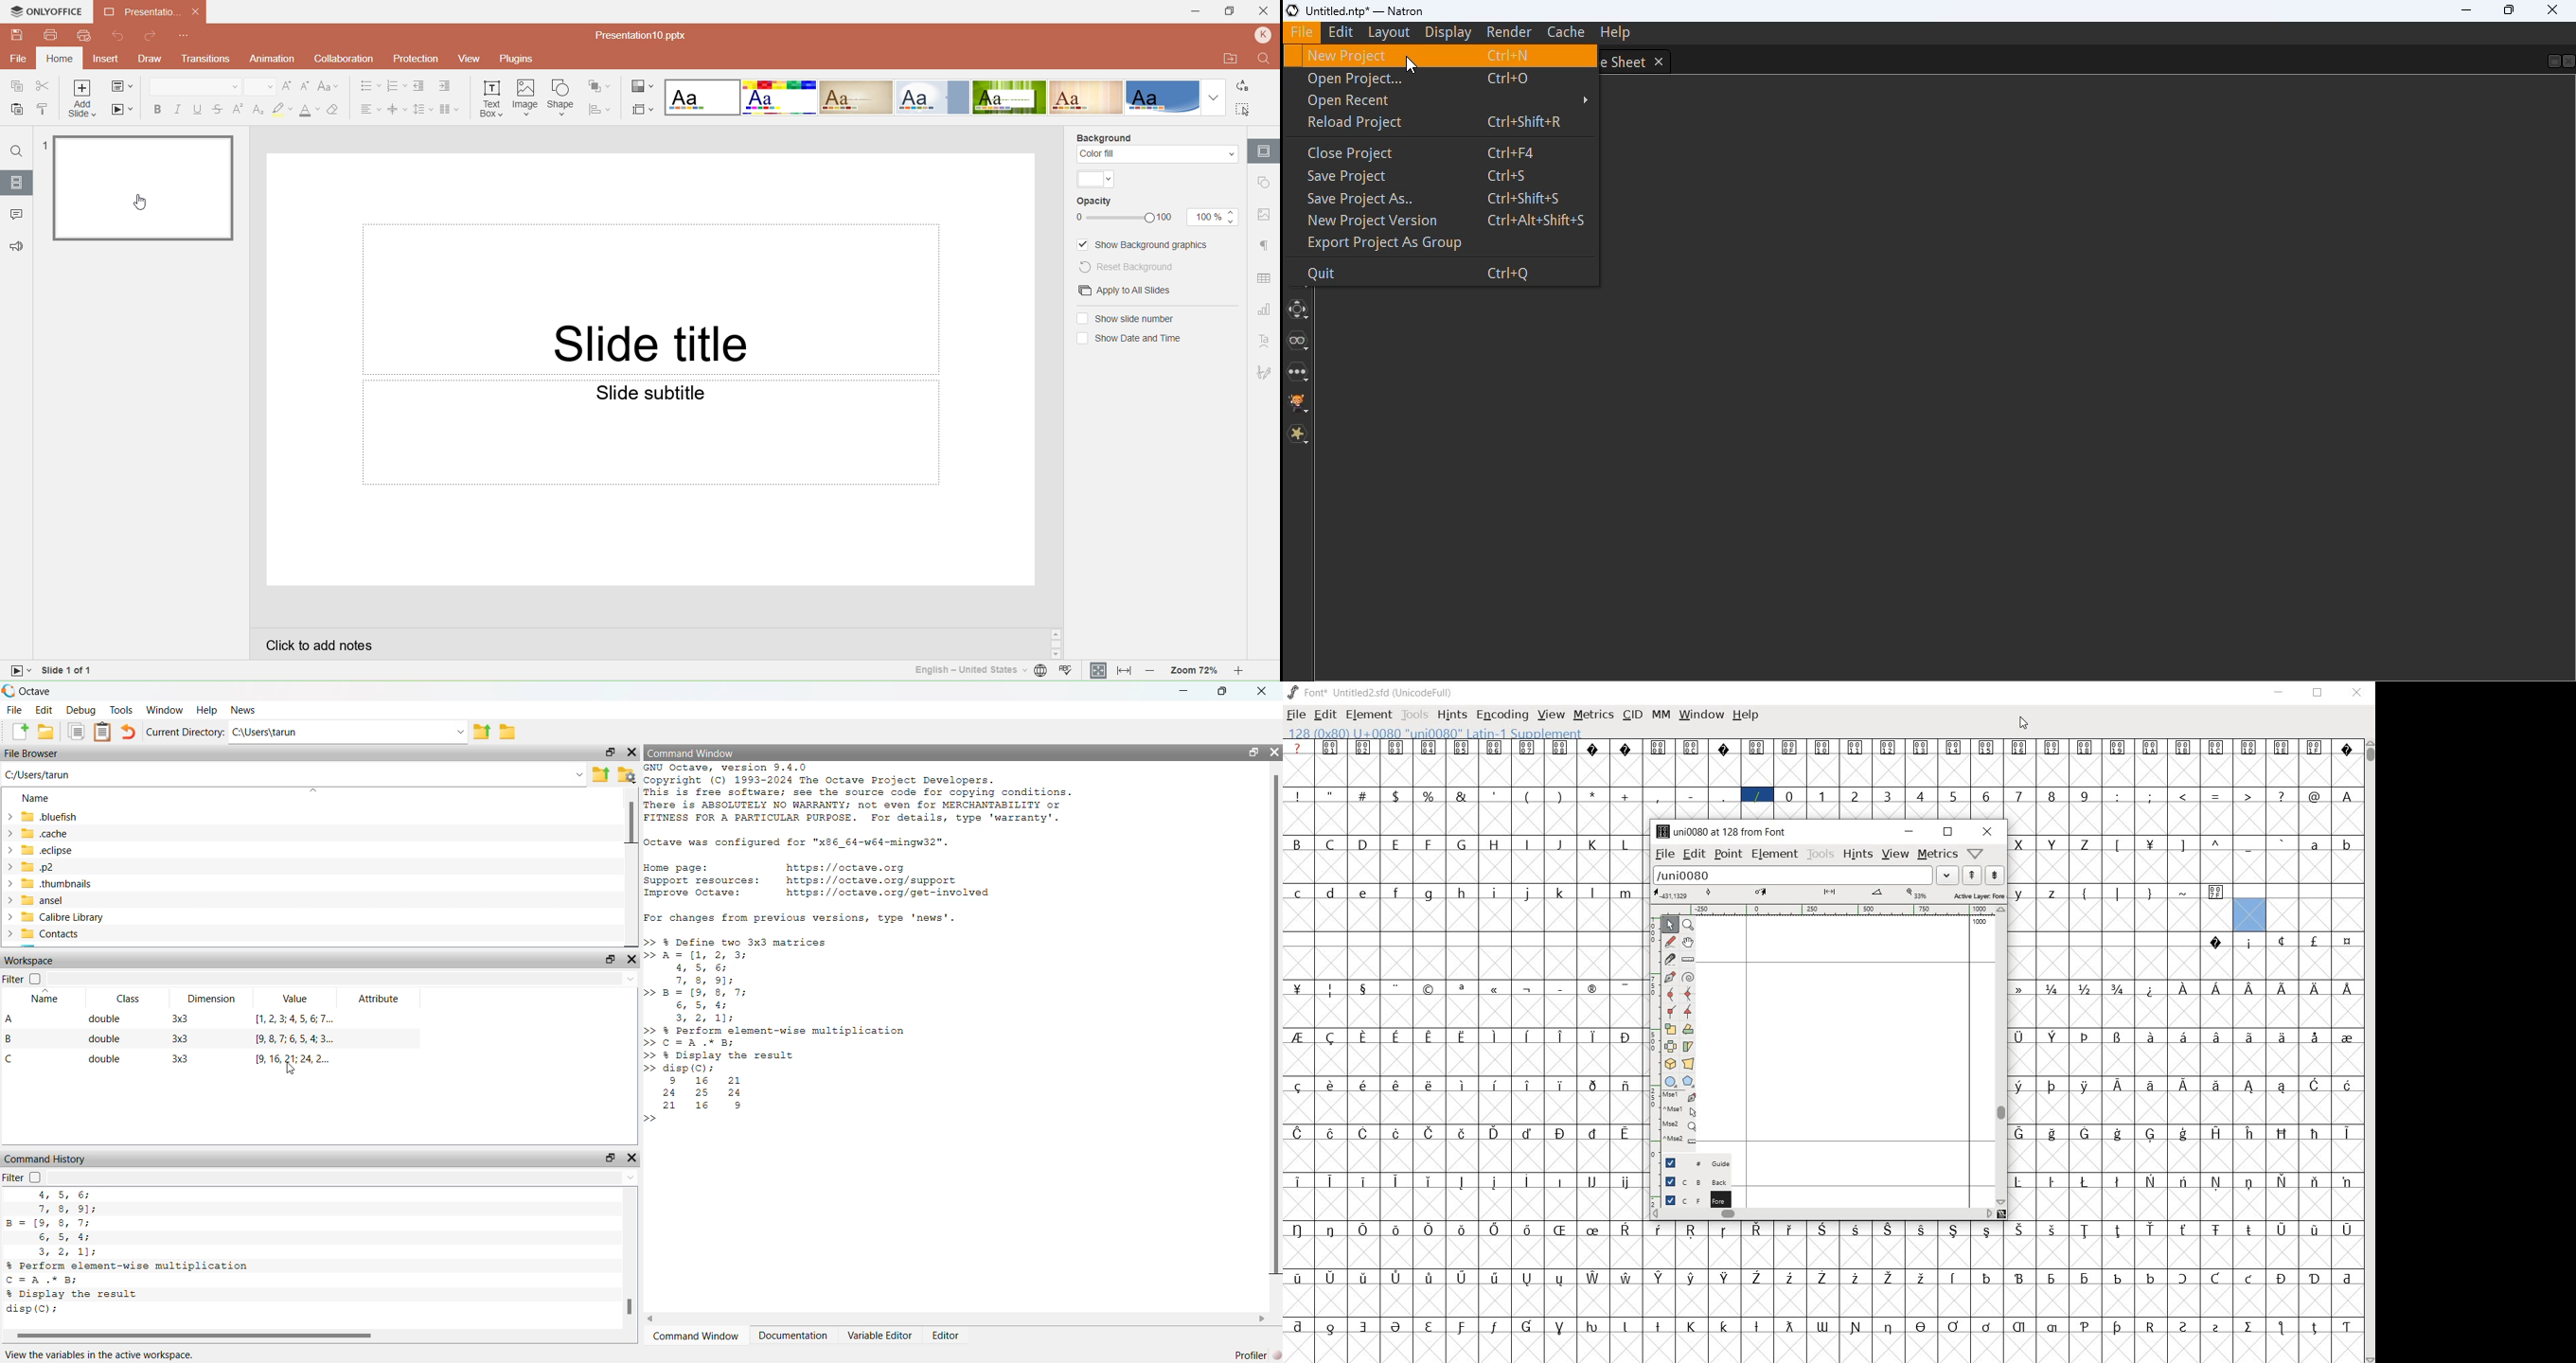 The height and width of the screenshot is (1372, 2576). I want to click on font name, so click(1361, 690).